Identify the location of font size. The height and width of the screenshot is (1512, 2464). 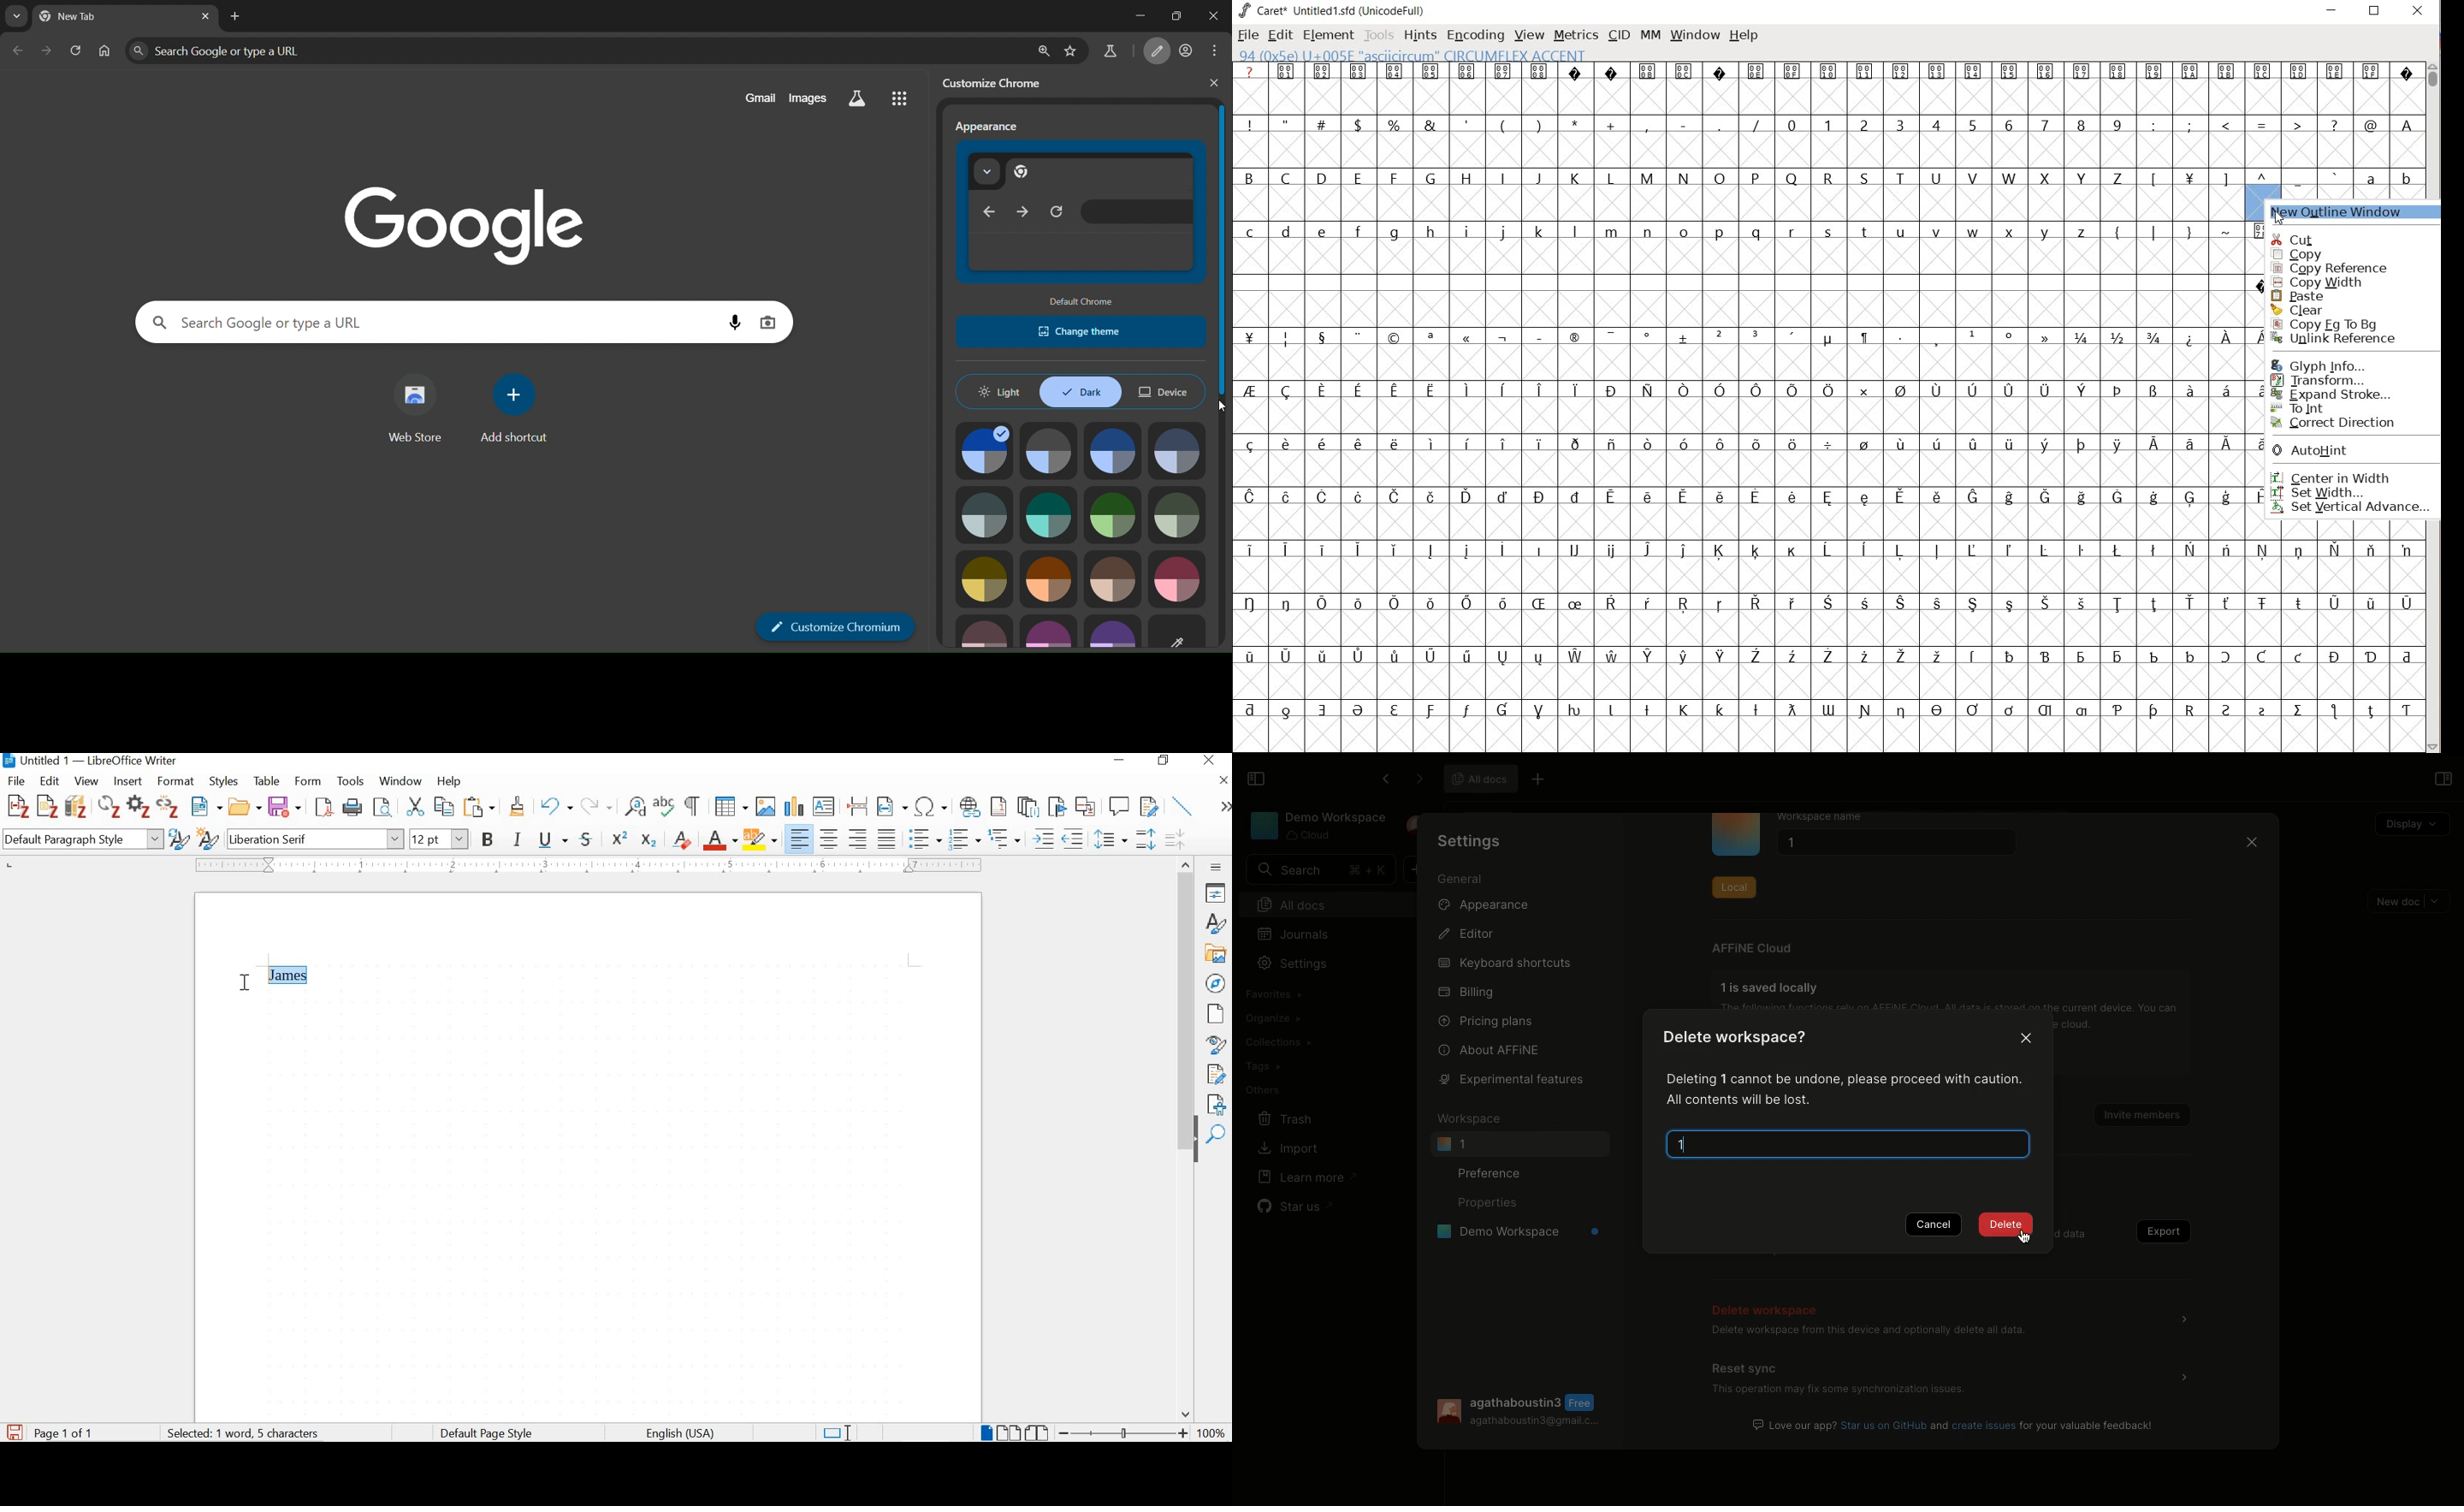
(440, 838).